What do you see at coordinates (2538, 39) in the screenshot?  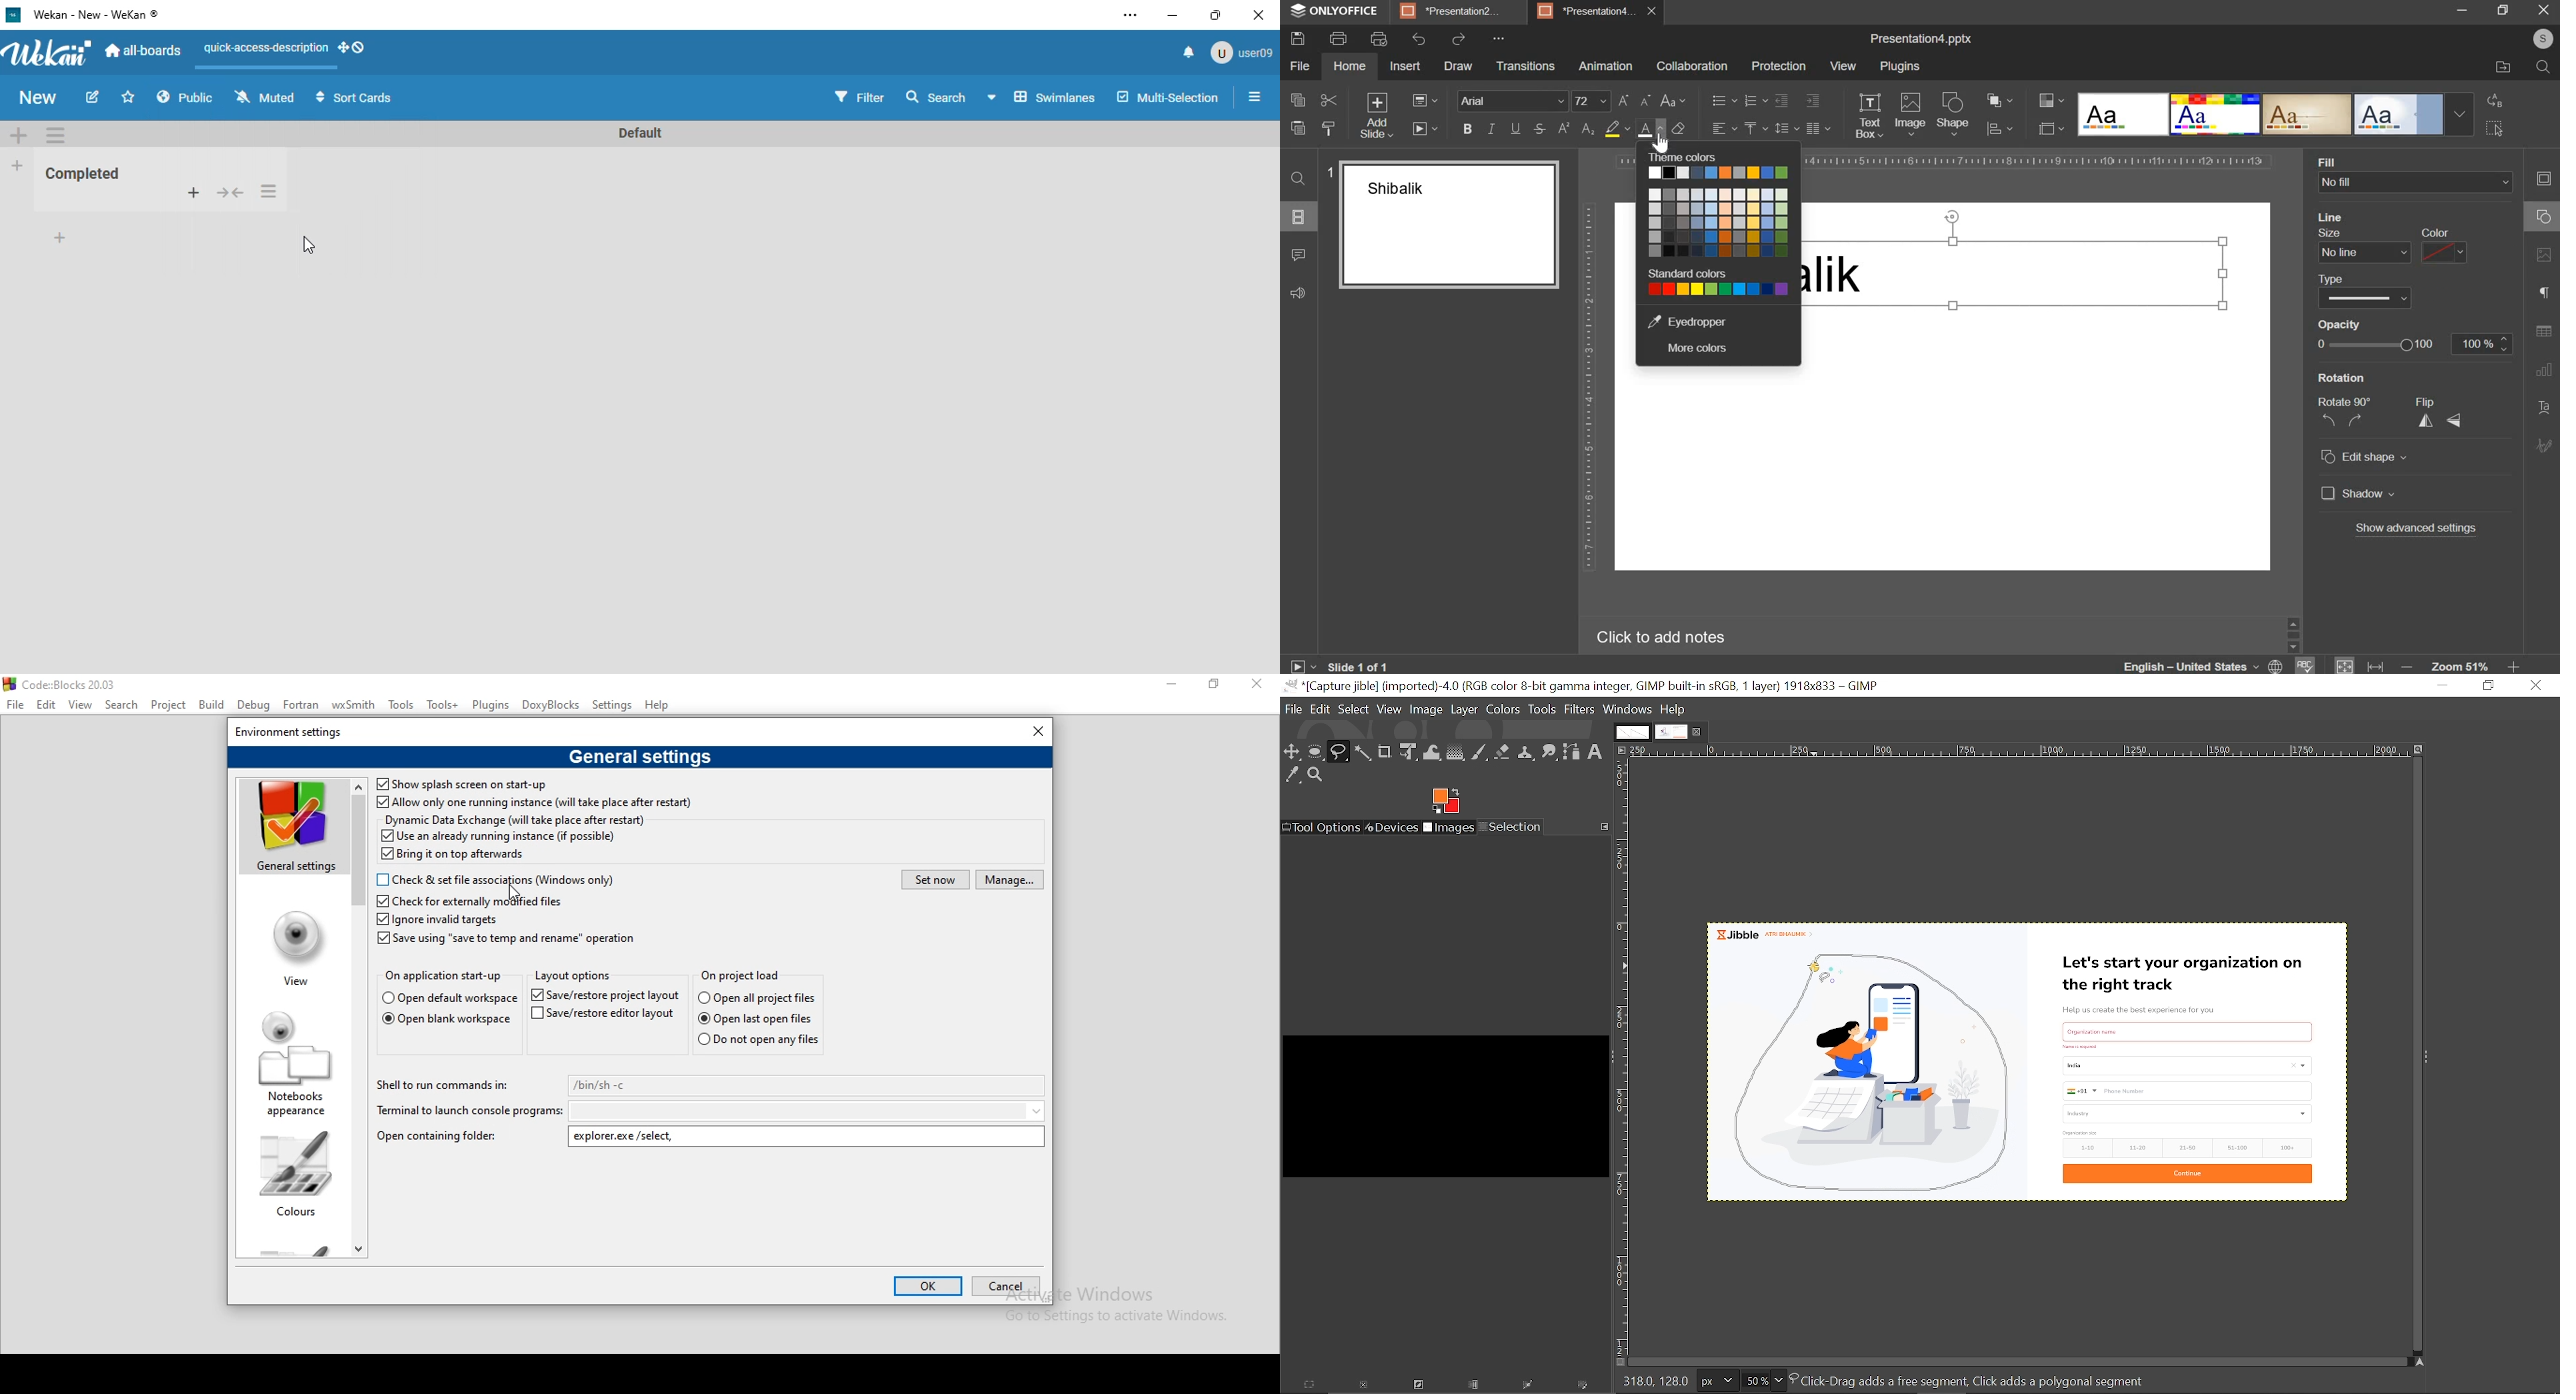 I see `Profile photo` at bounding box center [2538, 39].